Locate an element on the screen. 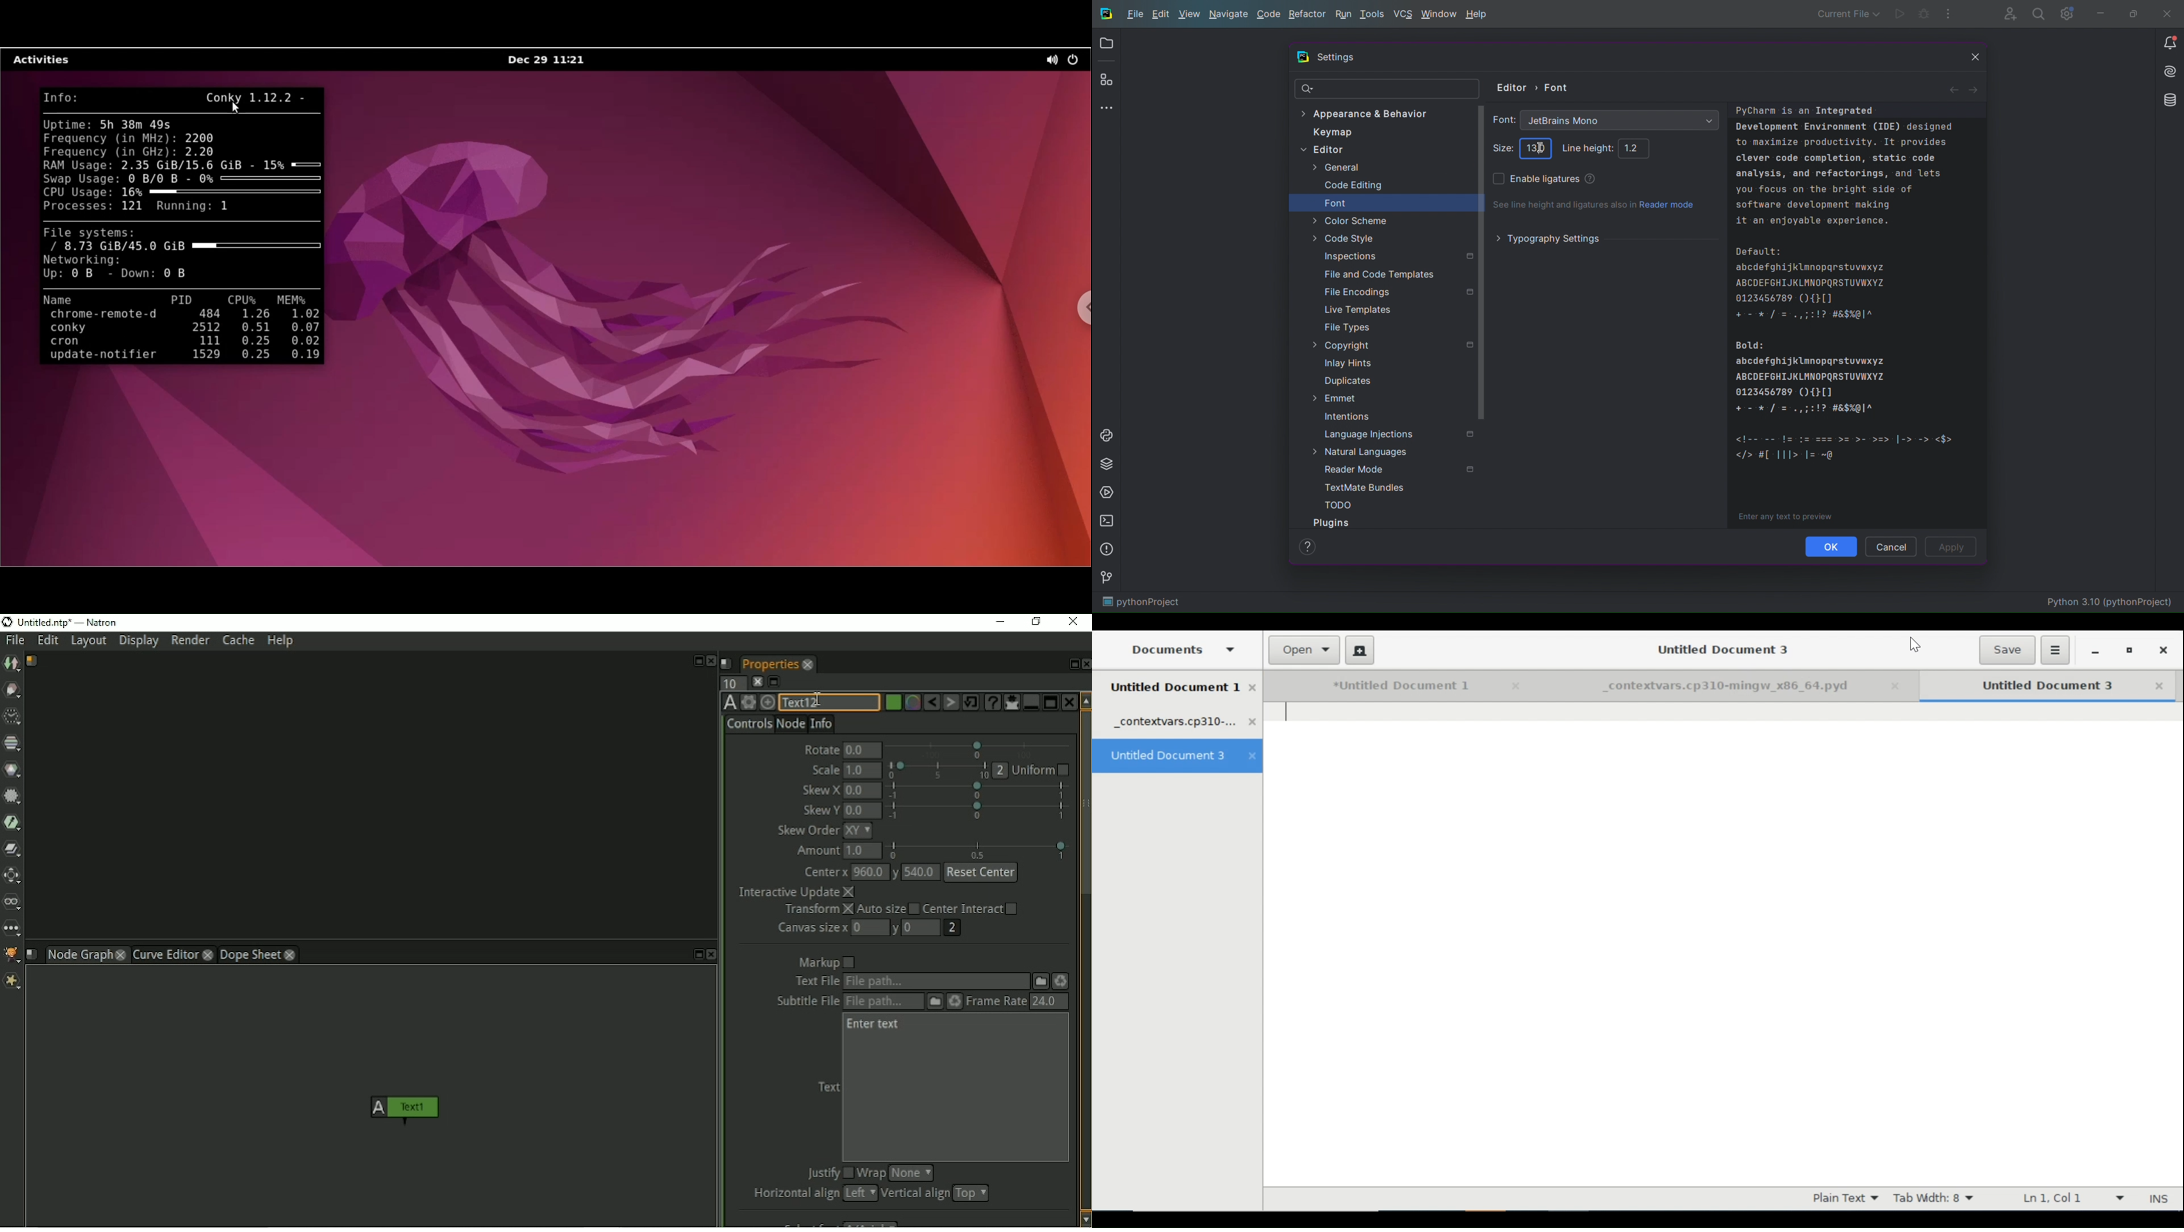  Cursor is located at coordinates (1541, 152).